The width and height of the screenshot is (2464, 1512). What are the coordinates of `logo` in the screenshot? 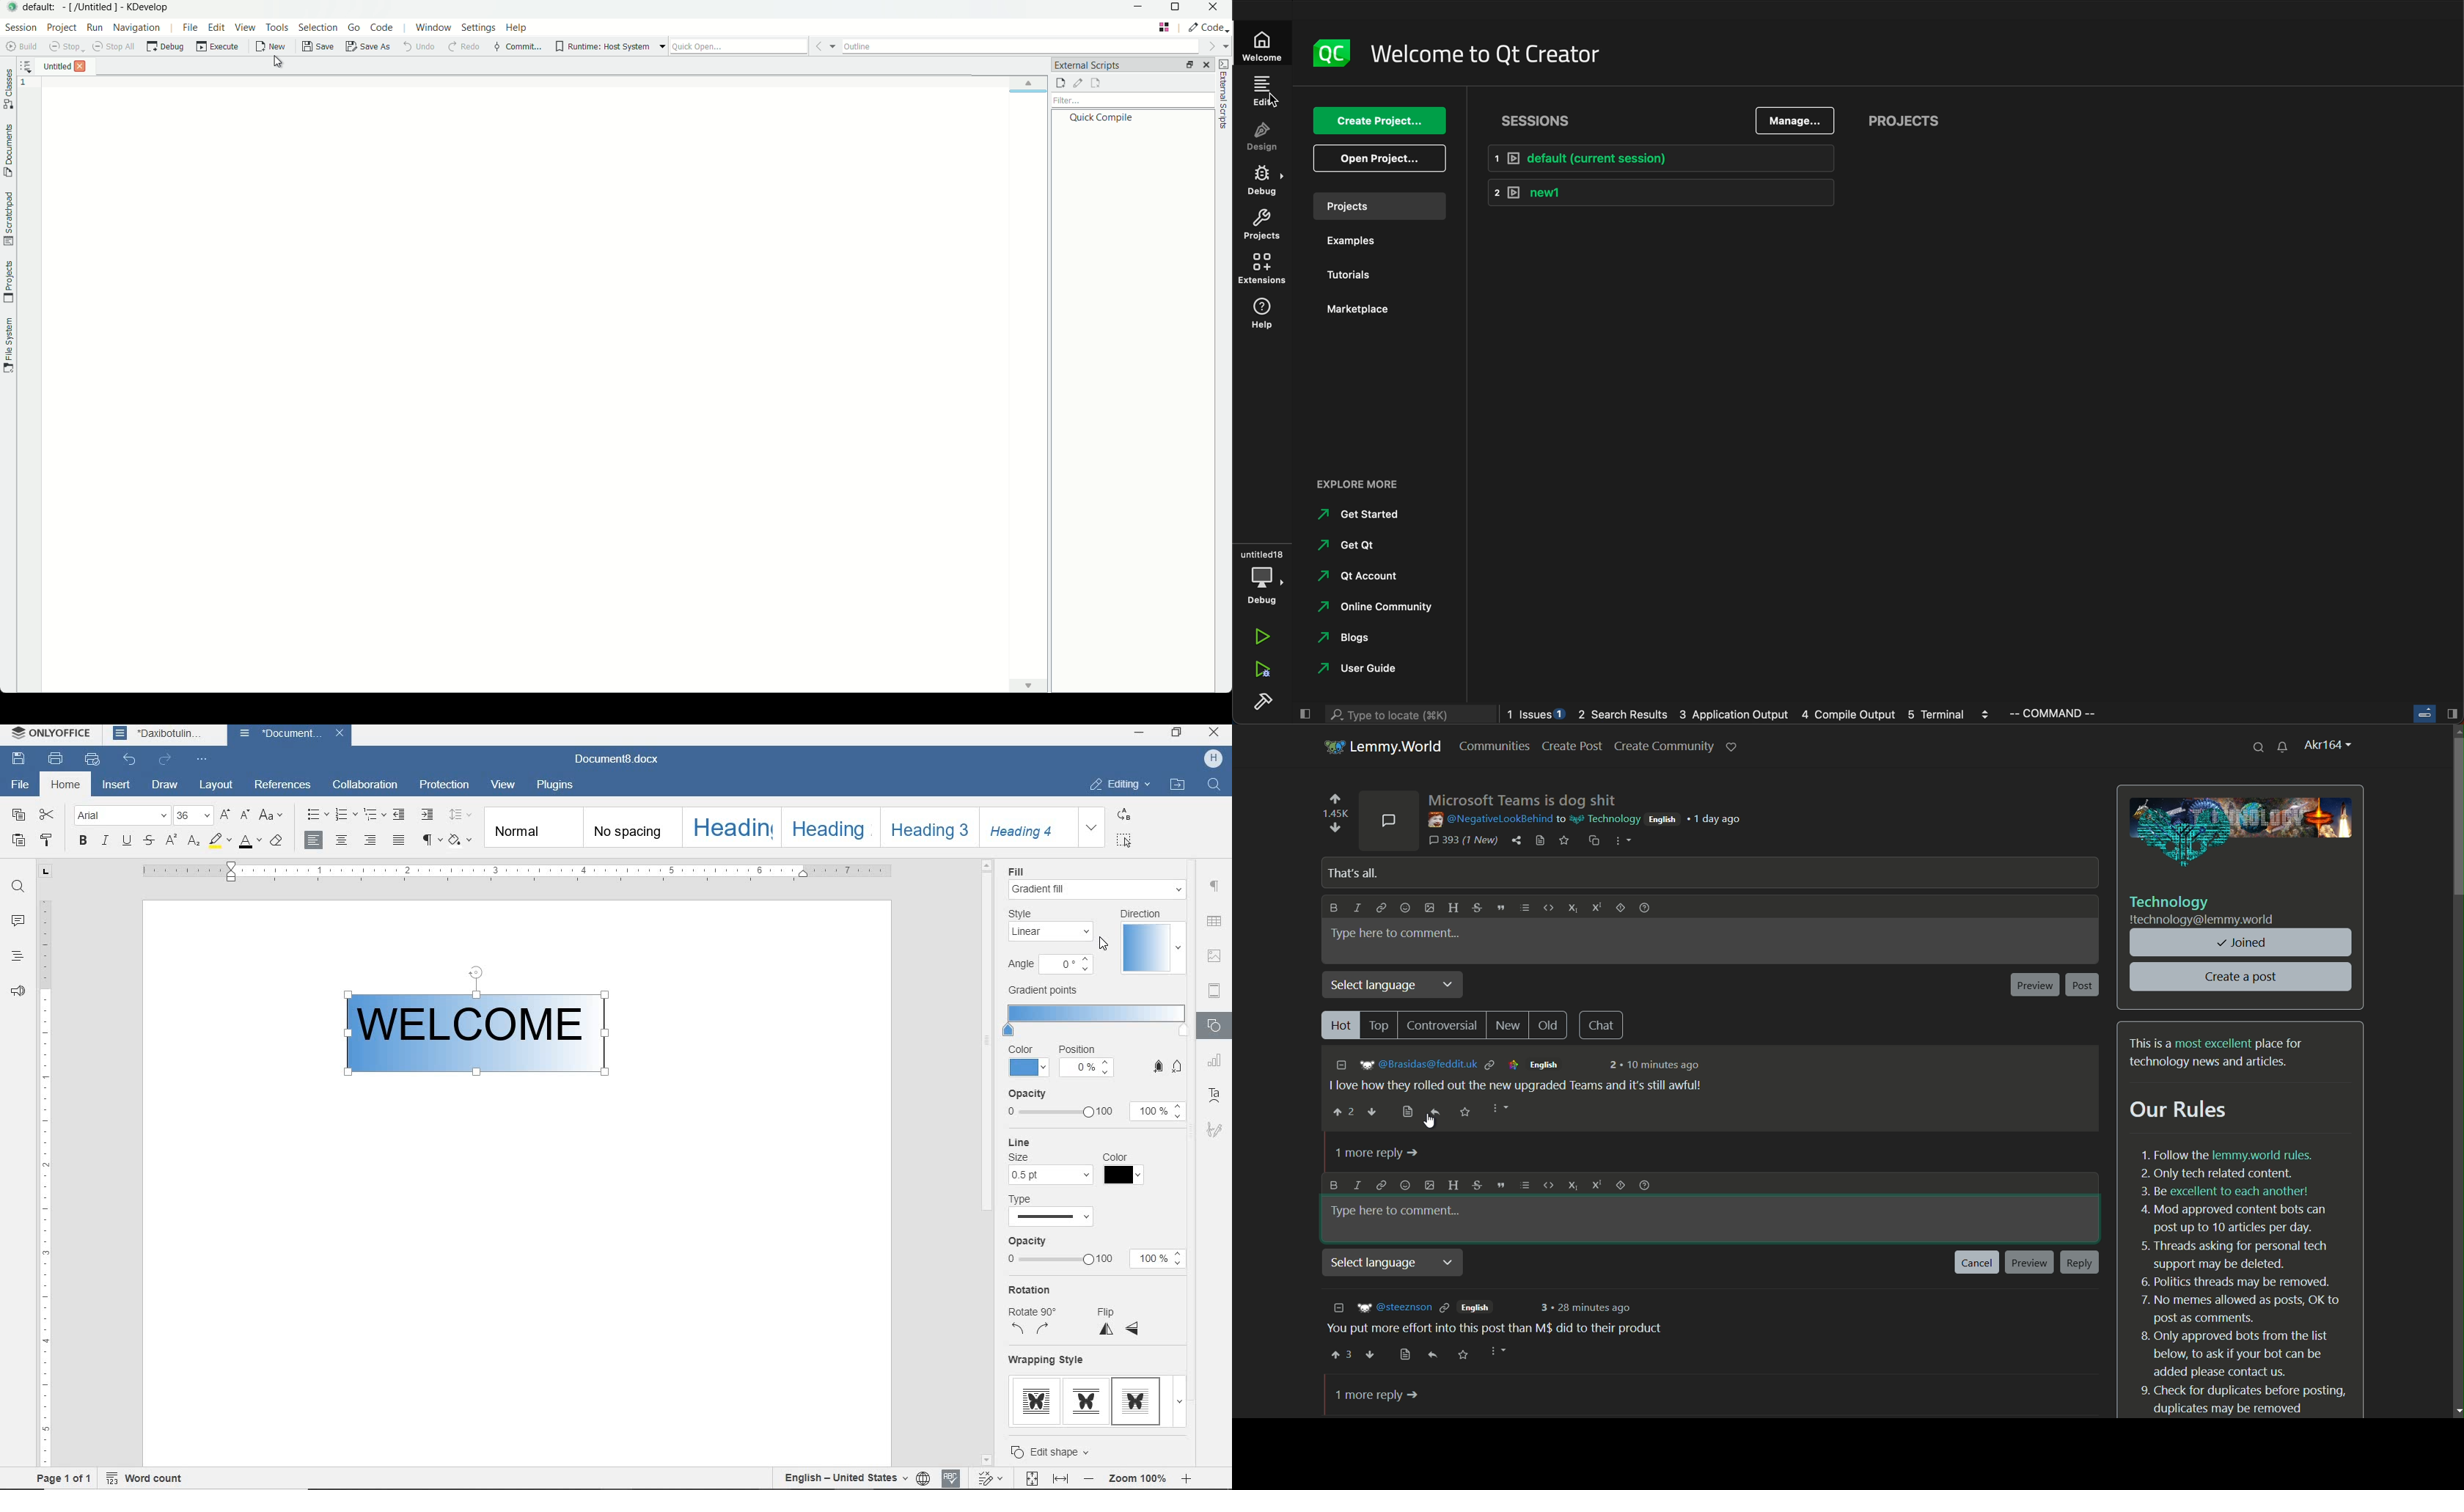 It's located at (1333, 54).